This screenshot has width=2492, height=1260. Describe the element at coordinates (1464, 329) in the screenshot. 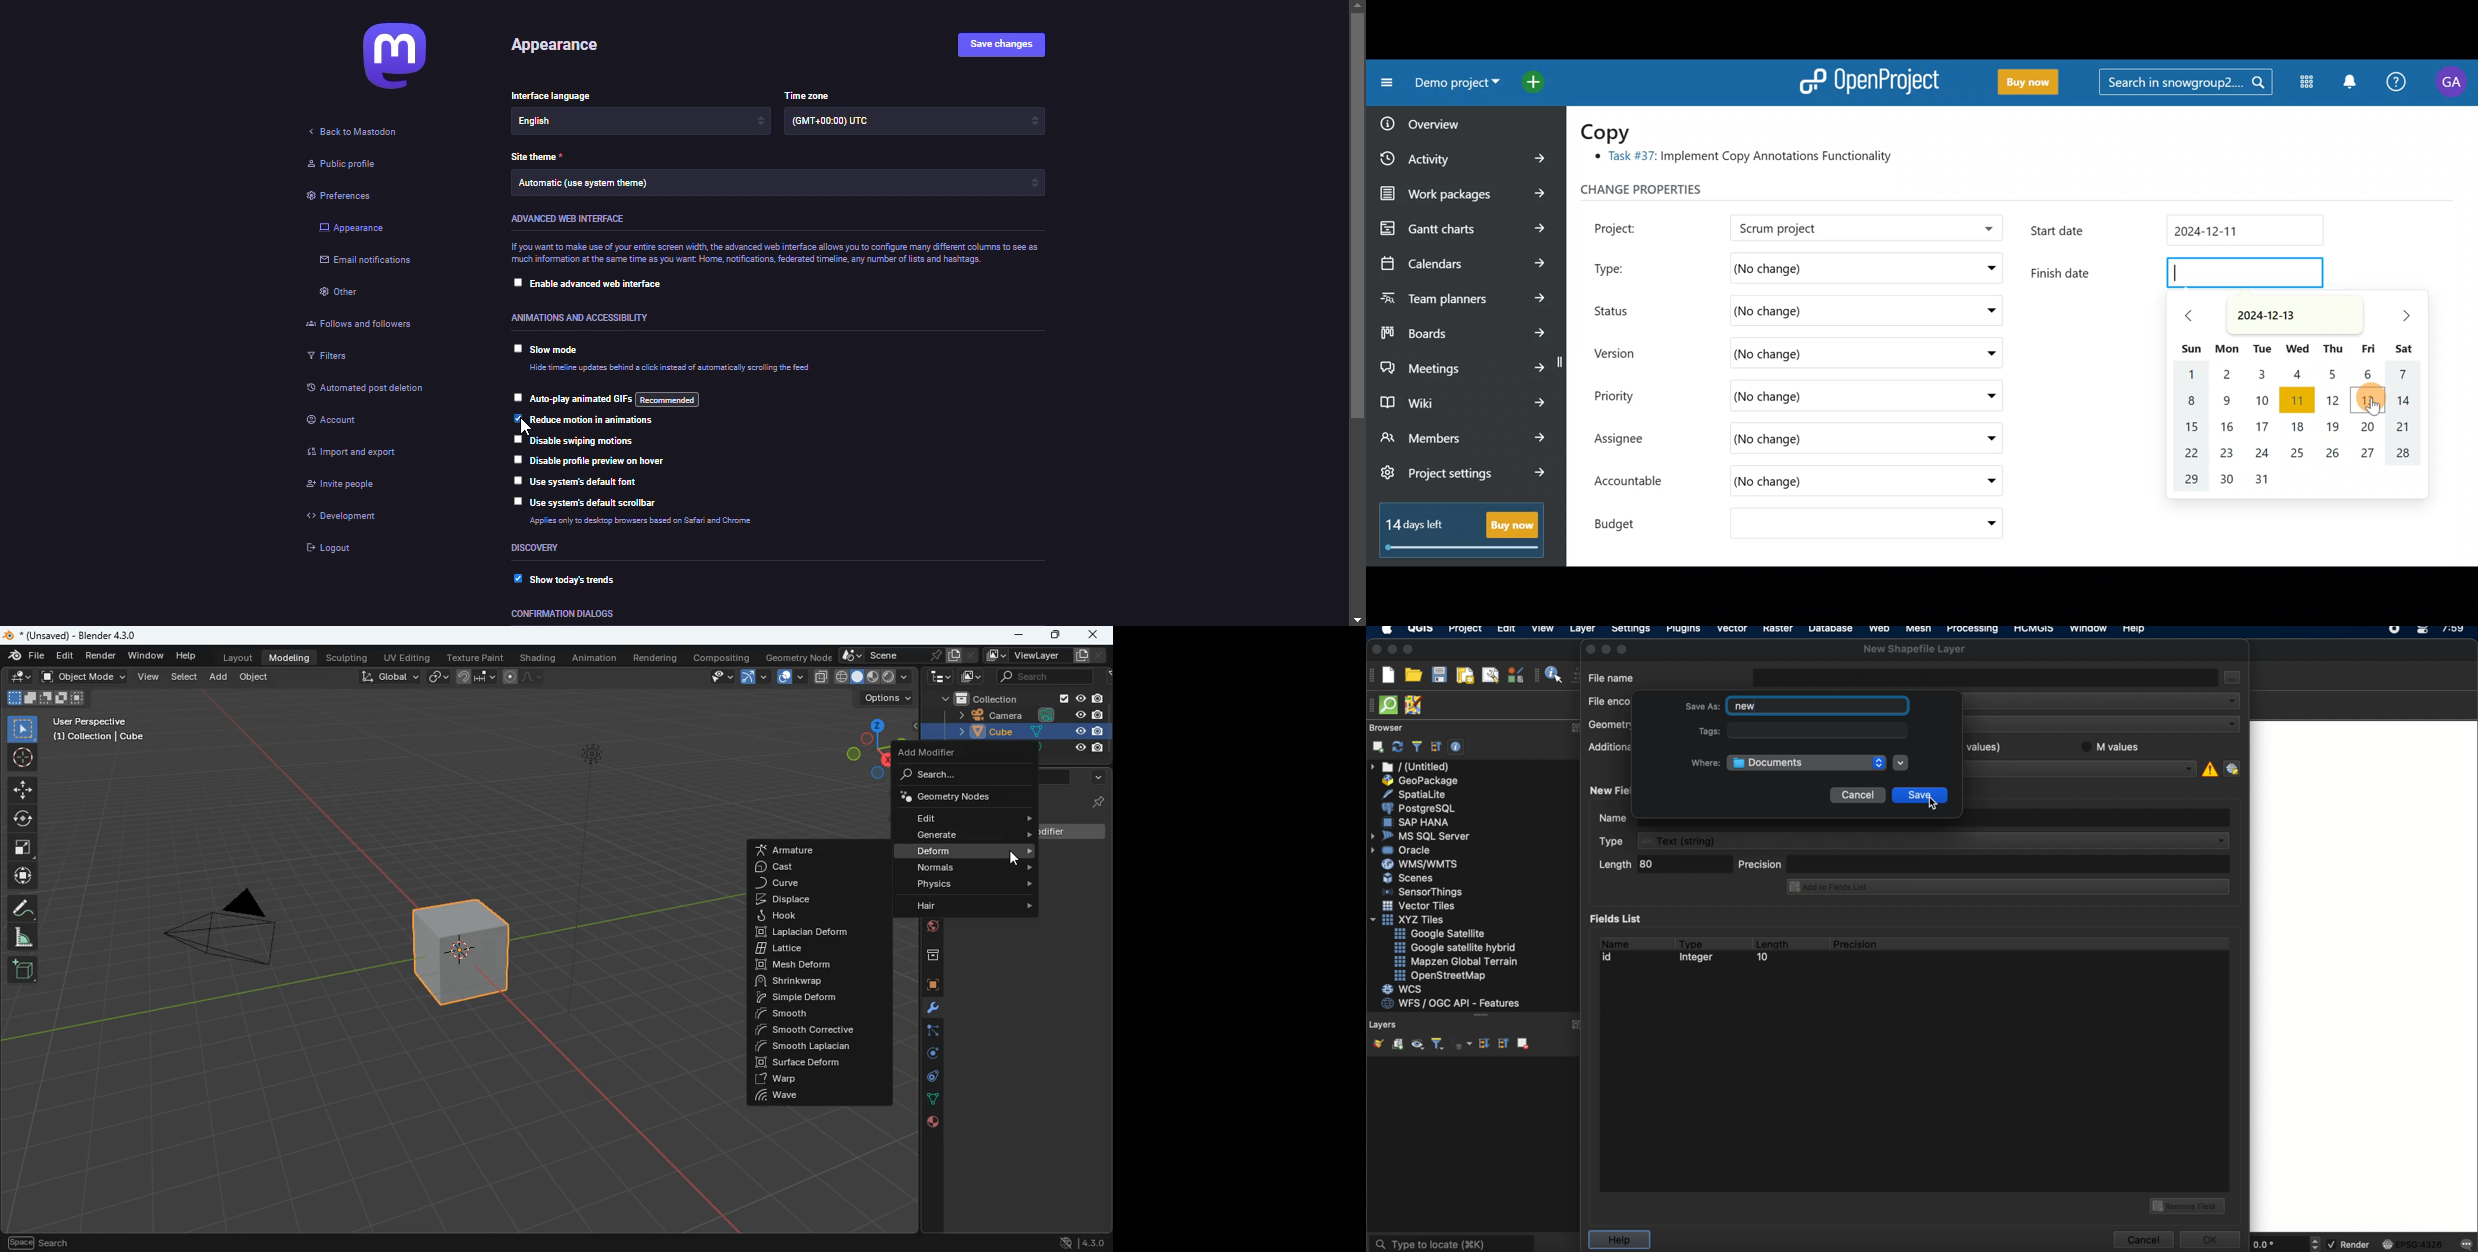

I see `Boards` at that location.